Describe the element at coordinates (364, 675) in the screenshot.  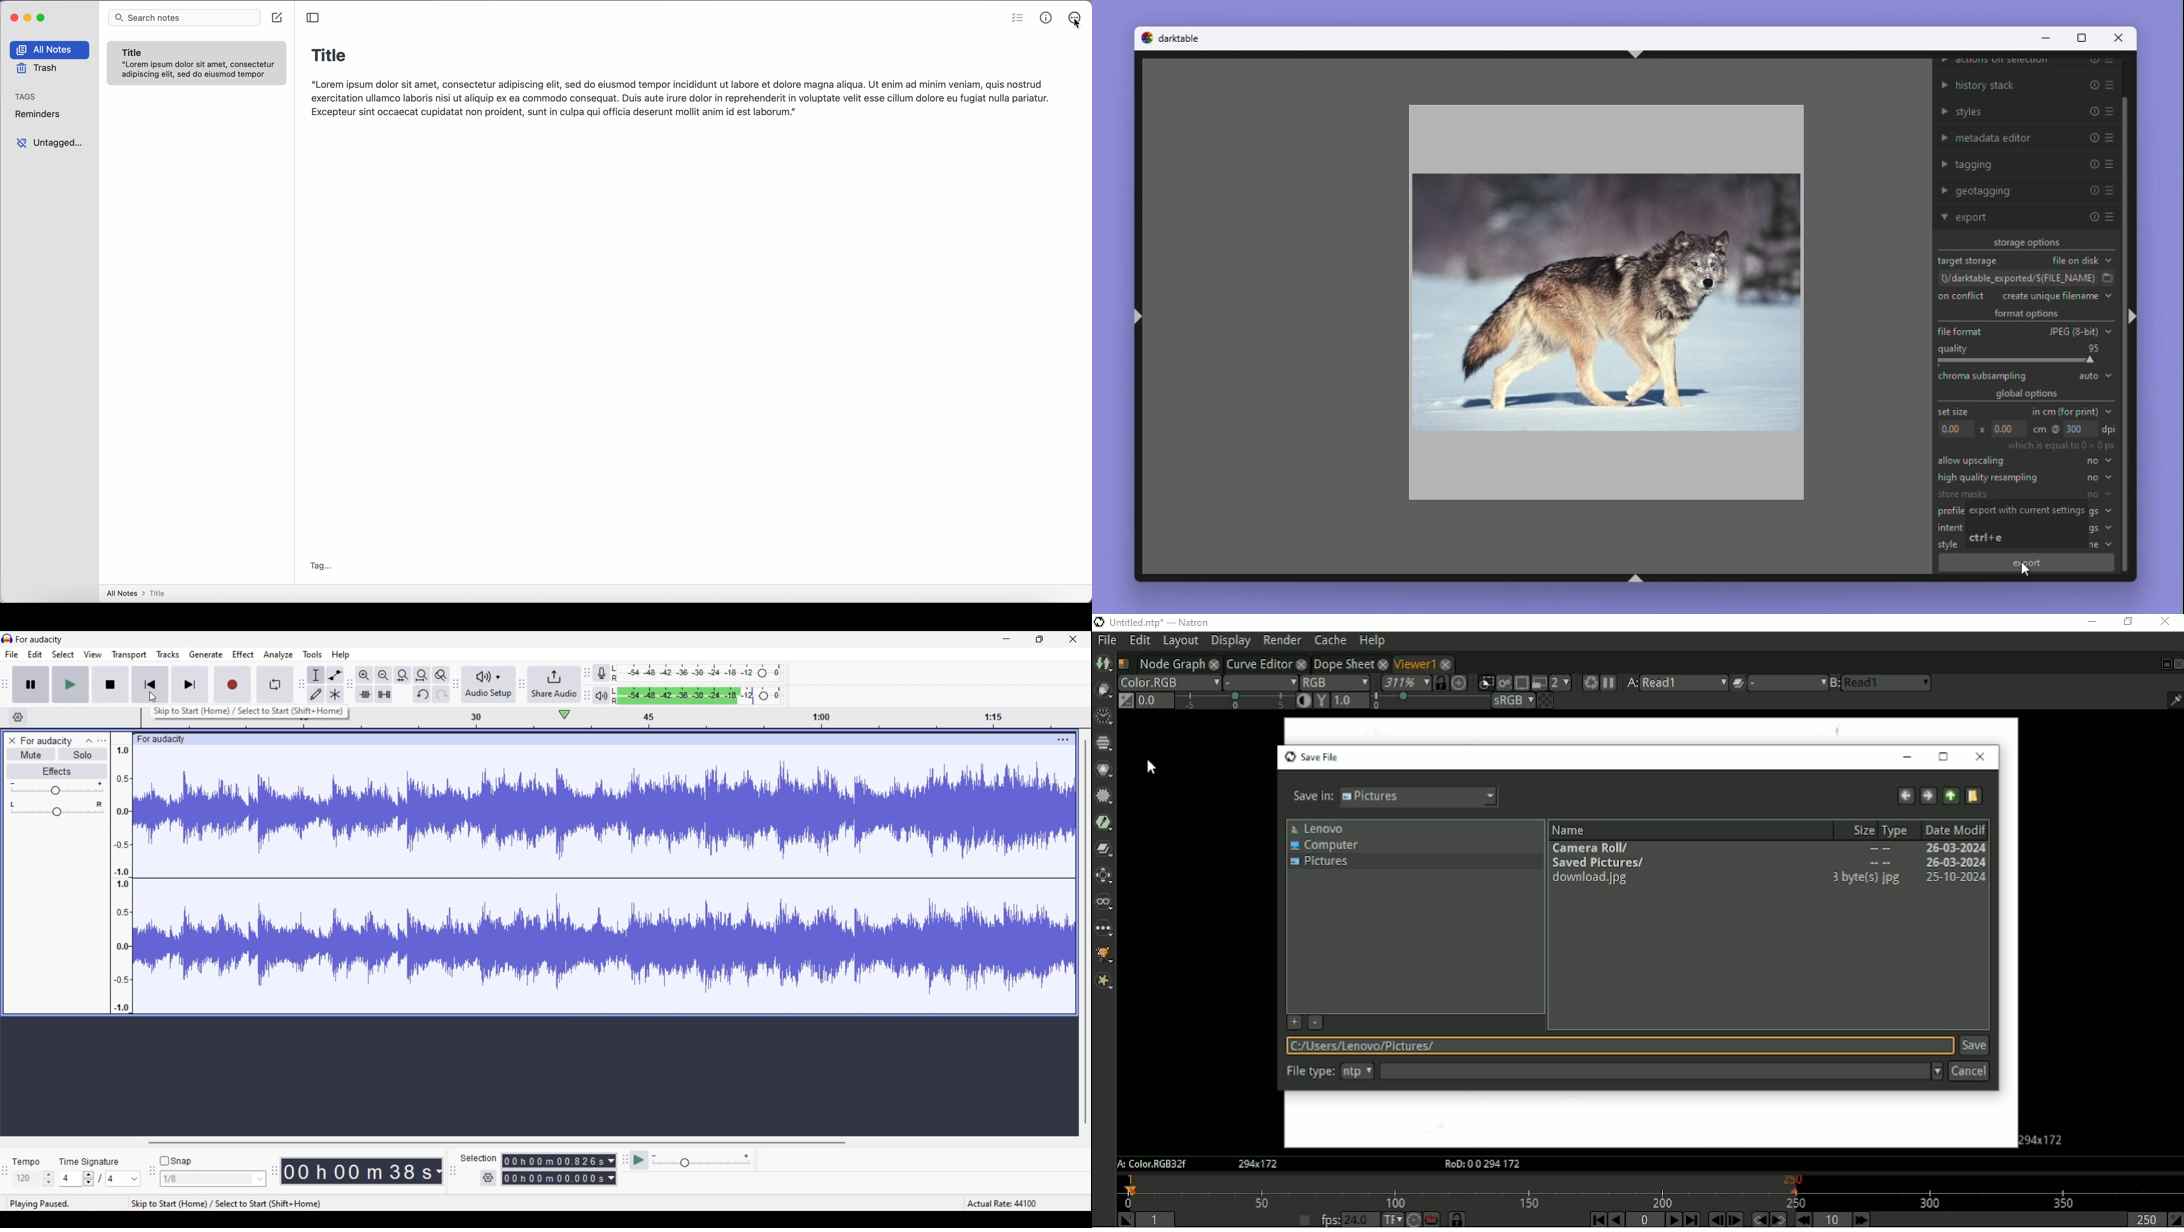
I see `Zoom in` at that location.